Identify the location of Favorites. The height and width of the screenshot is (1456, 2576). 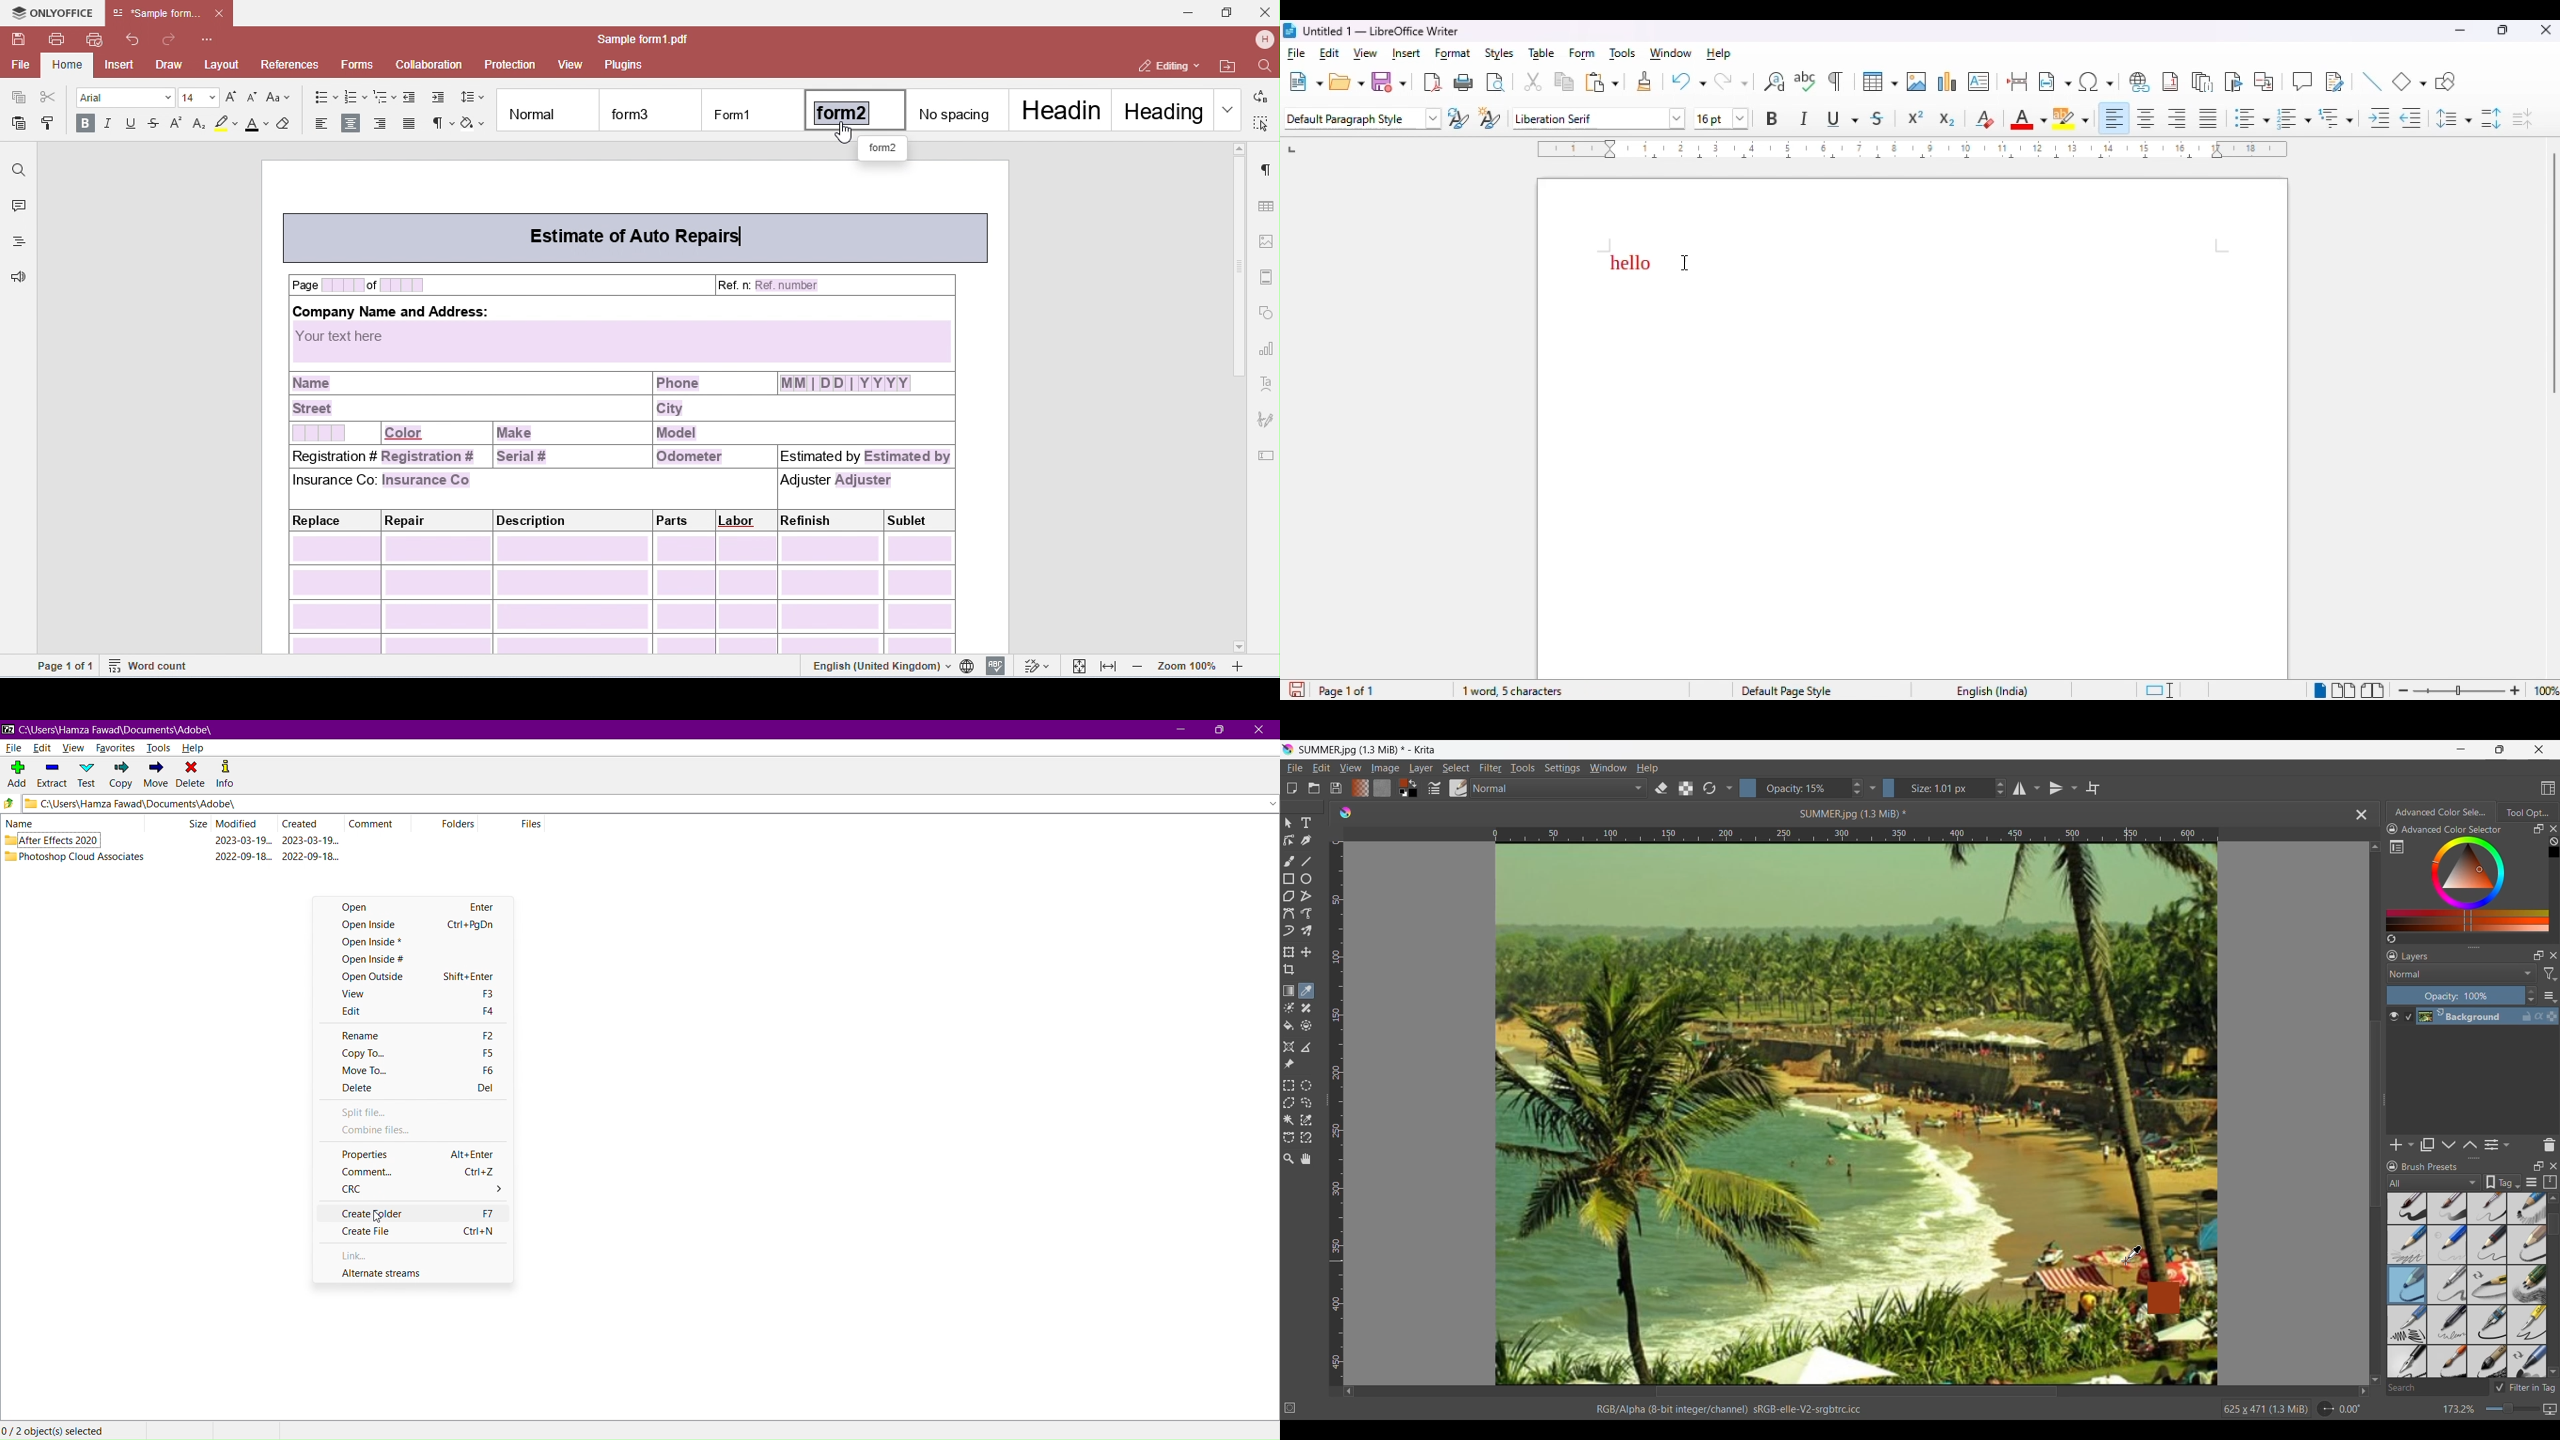
(117, 747).